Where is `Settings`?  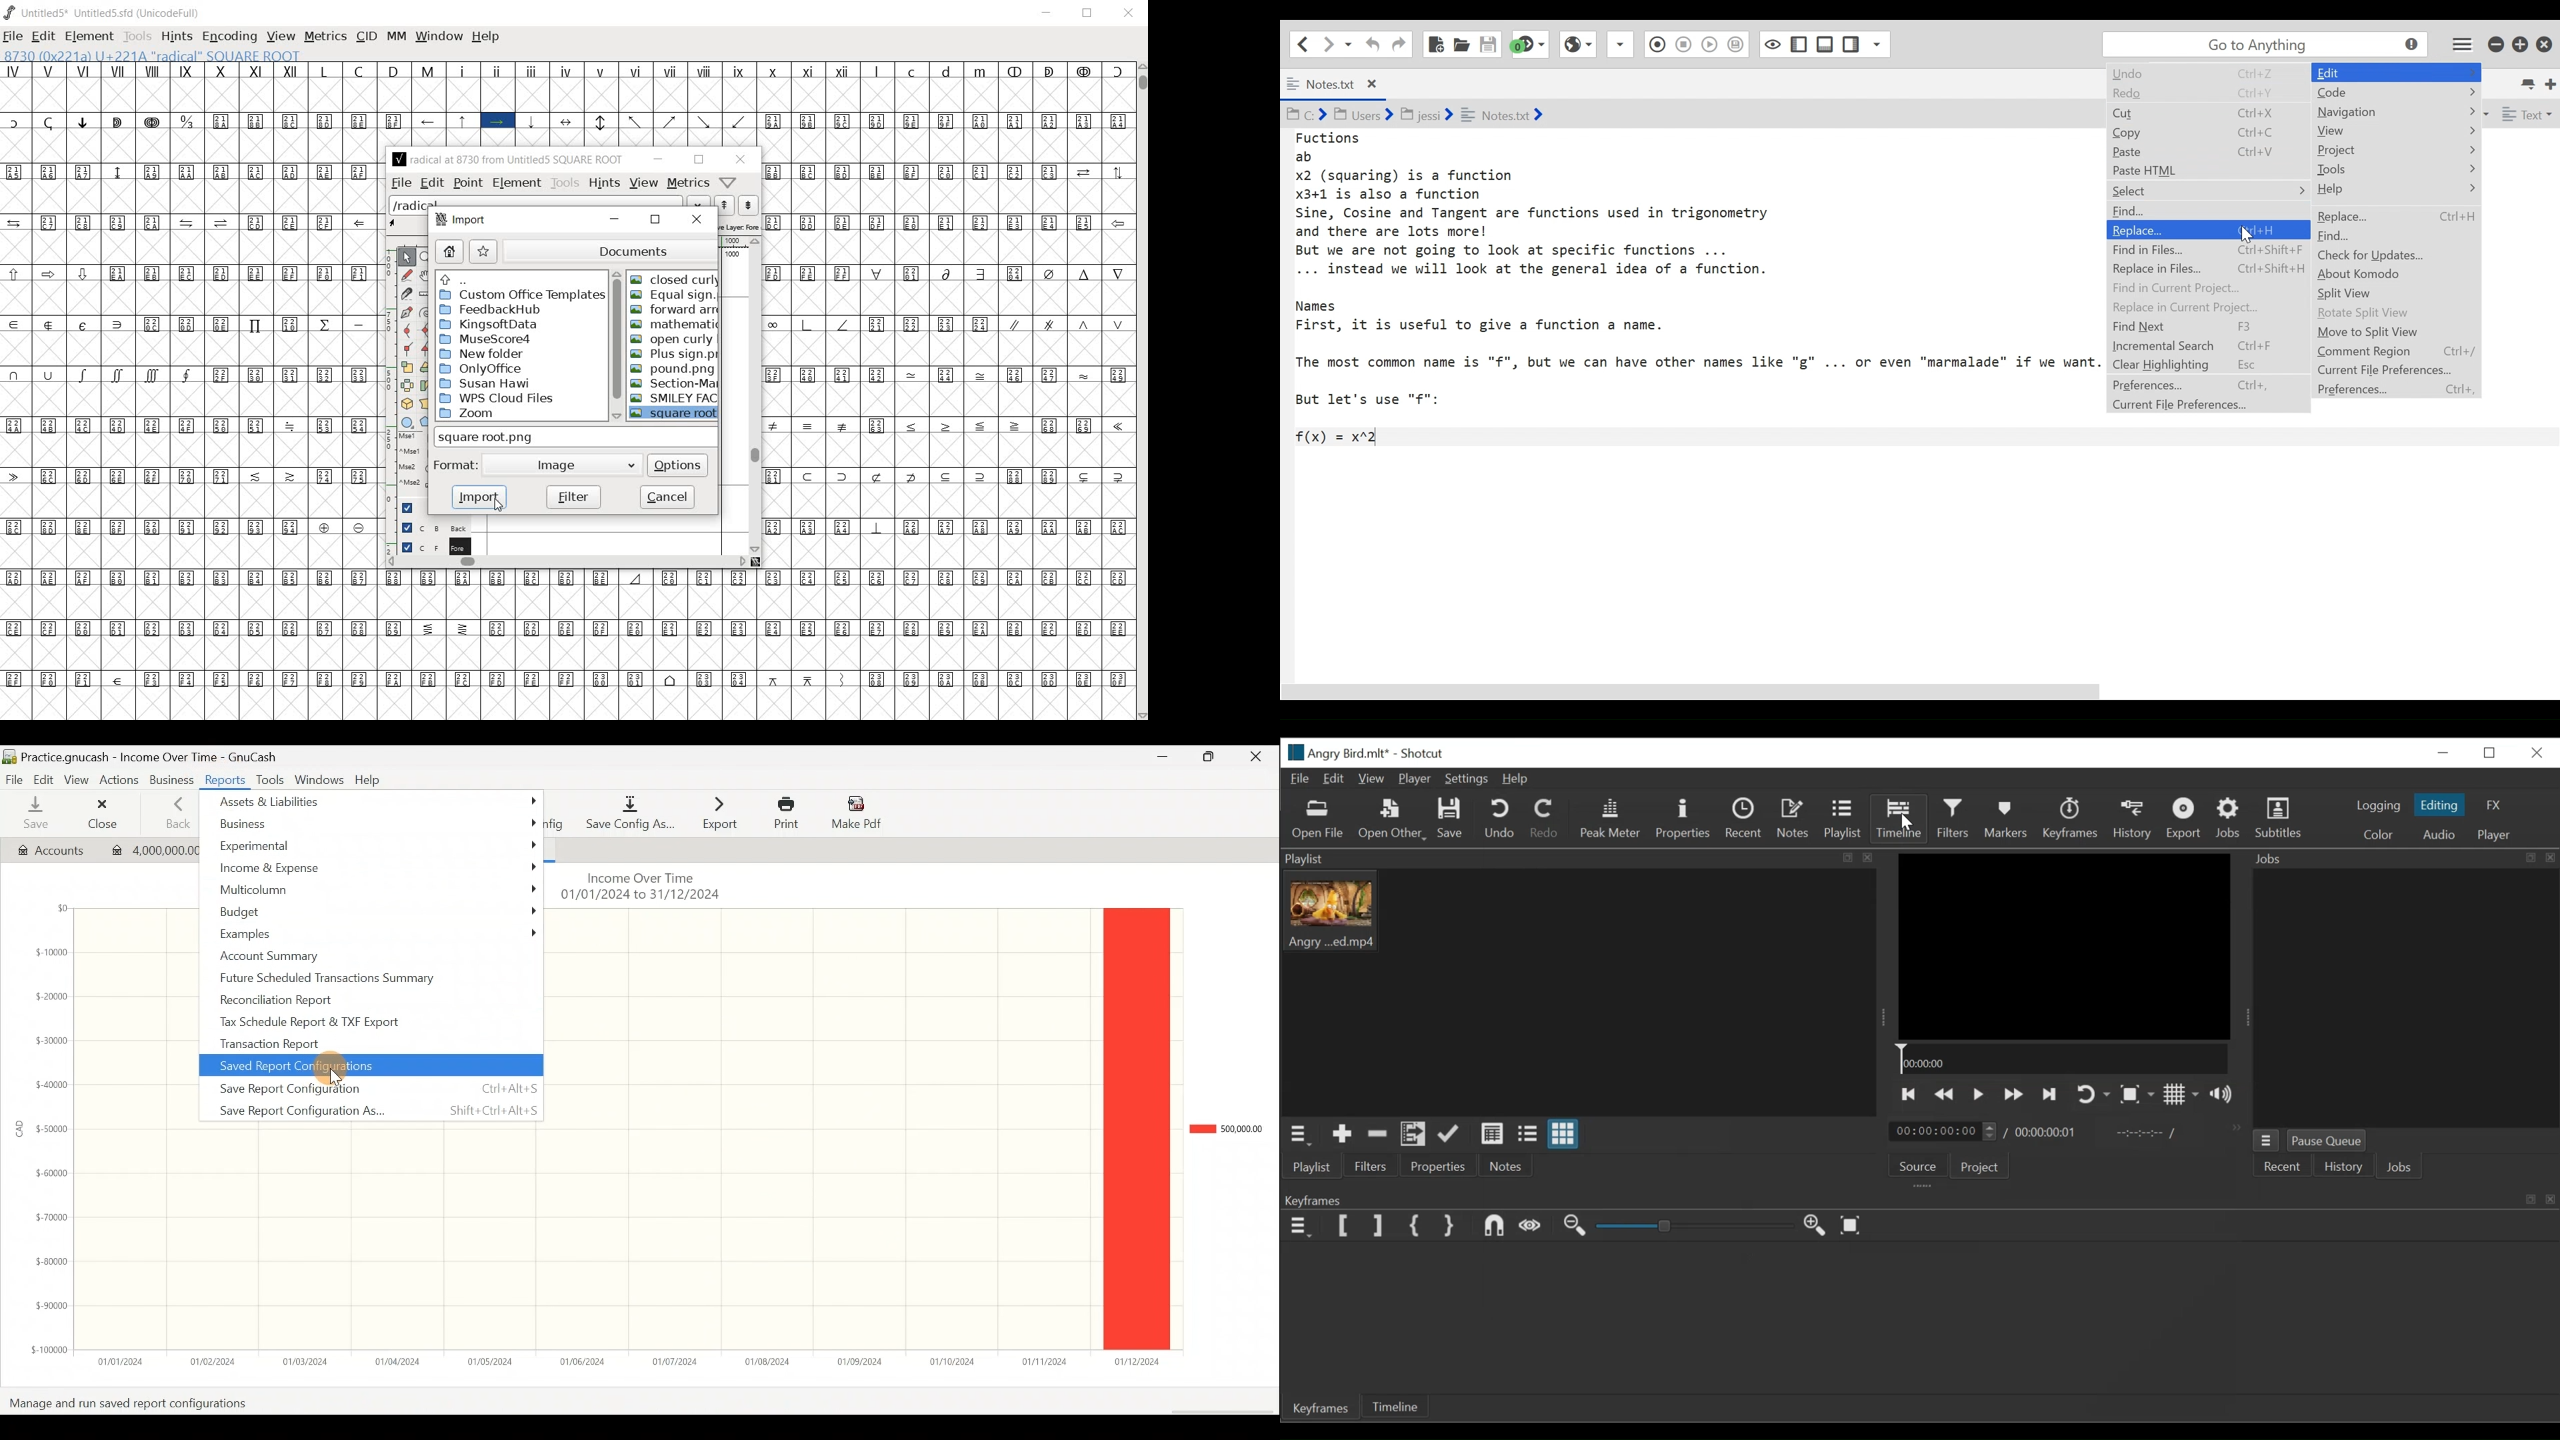
Settings is located at coordinates (1465, 779).